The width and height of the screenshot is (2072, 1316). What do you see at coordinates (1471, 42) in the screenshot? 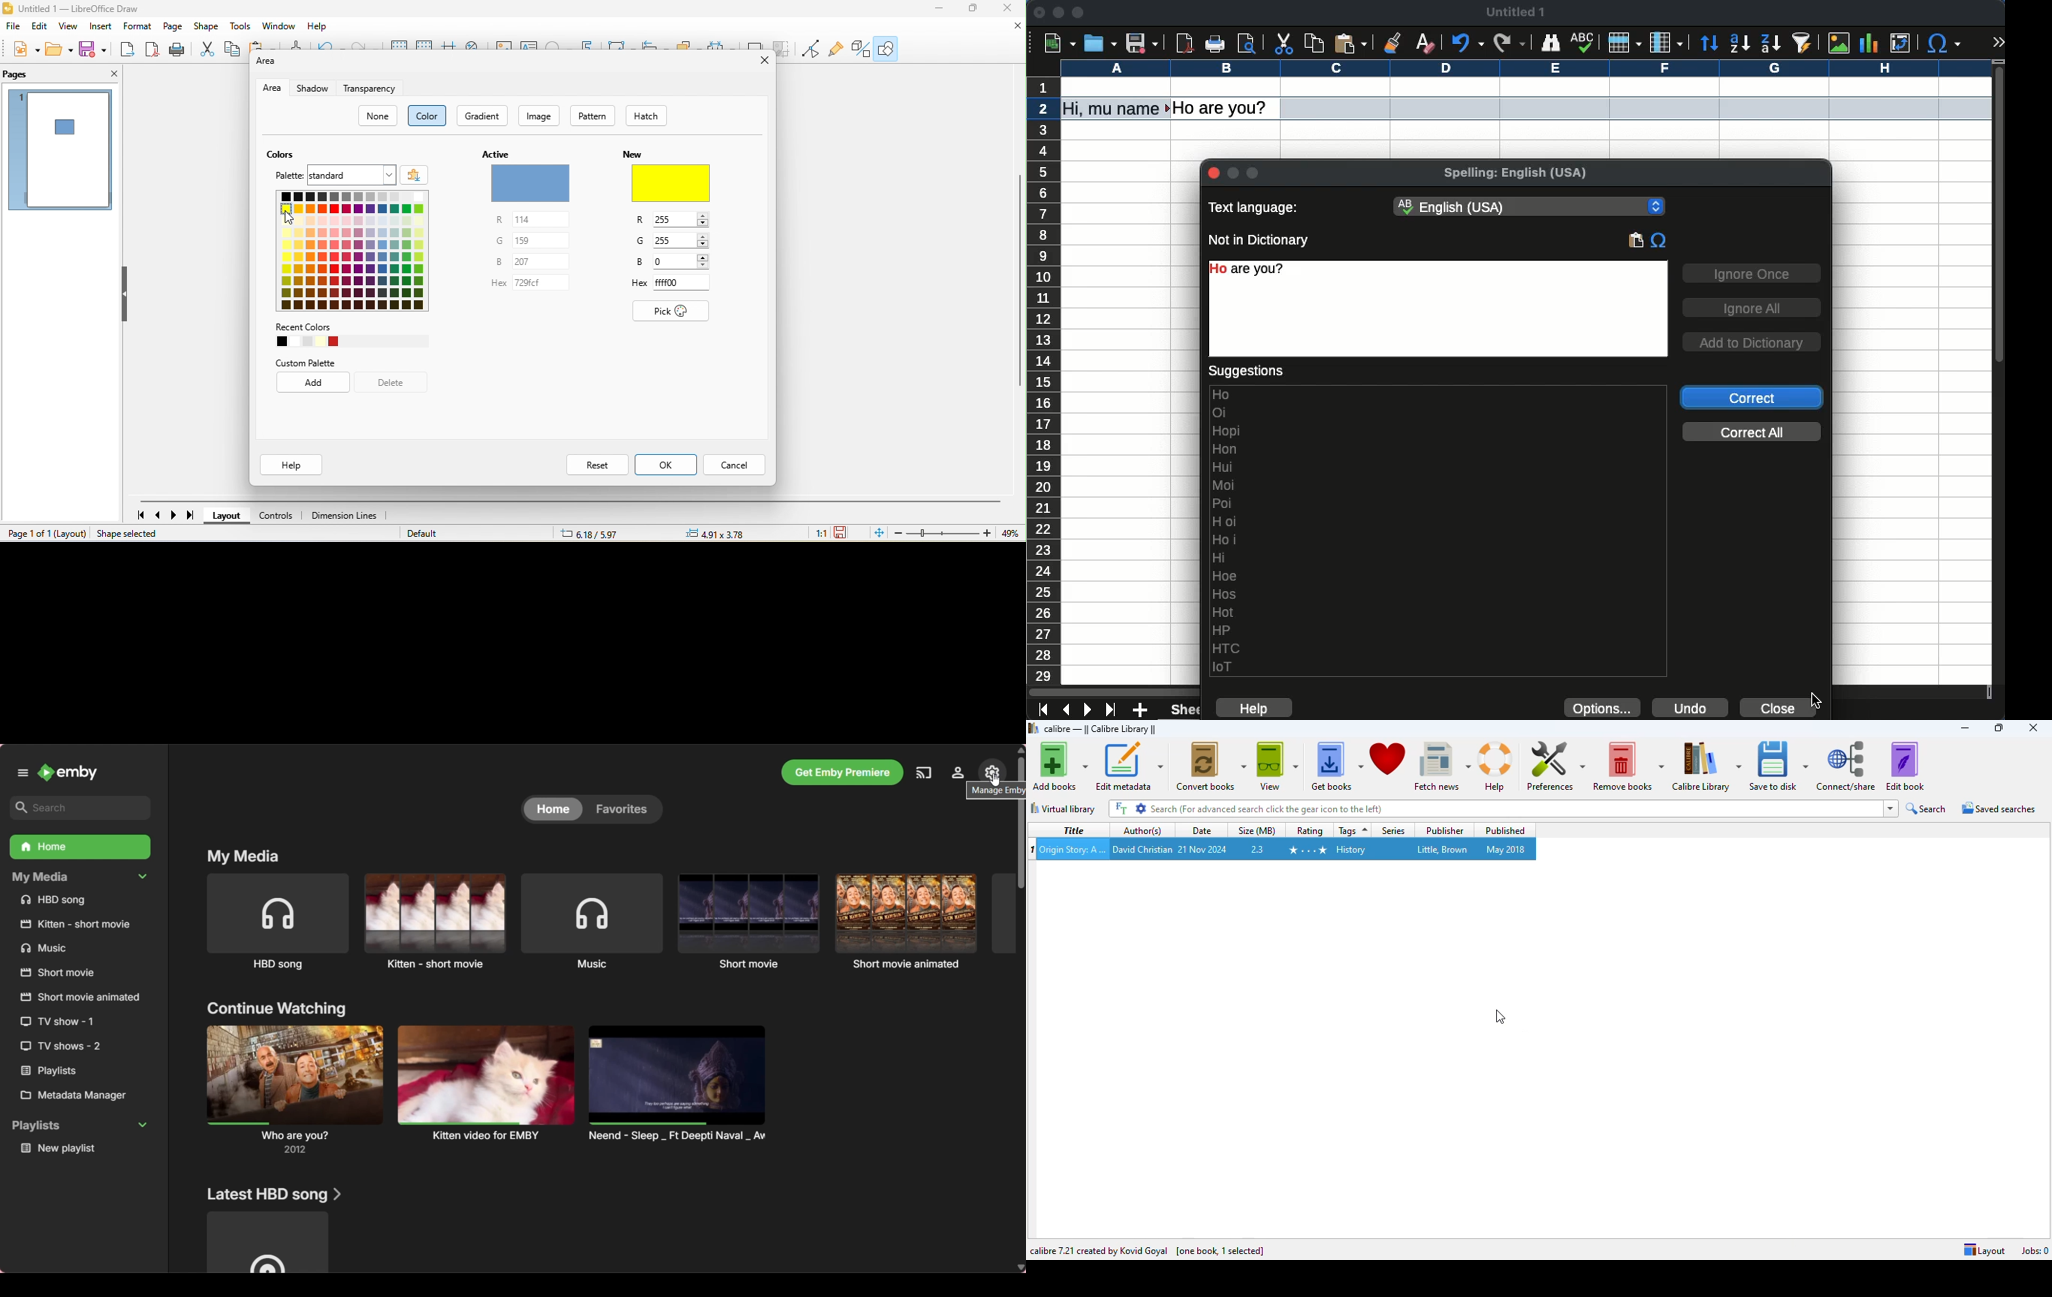
I see `undo` at bounding box center [1471, 42].